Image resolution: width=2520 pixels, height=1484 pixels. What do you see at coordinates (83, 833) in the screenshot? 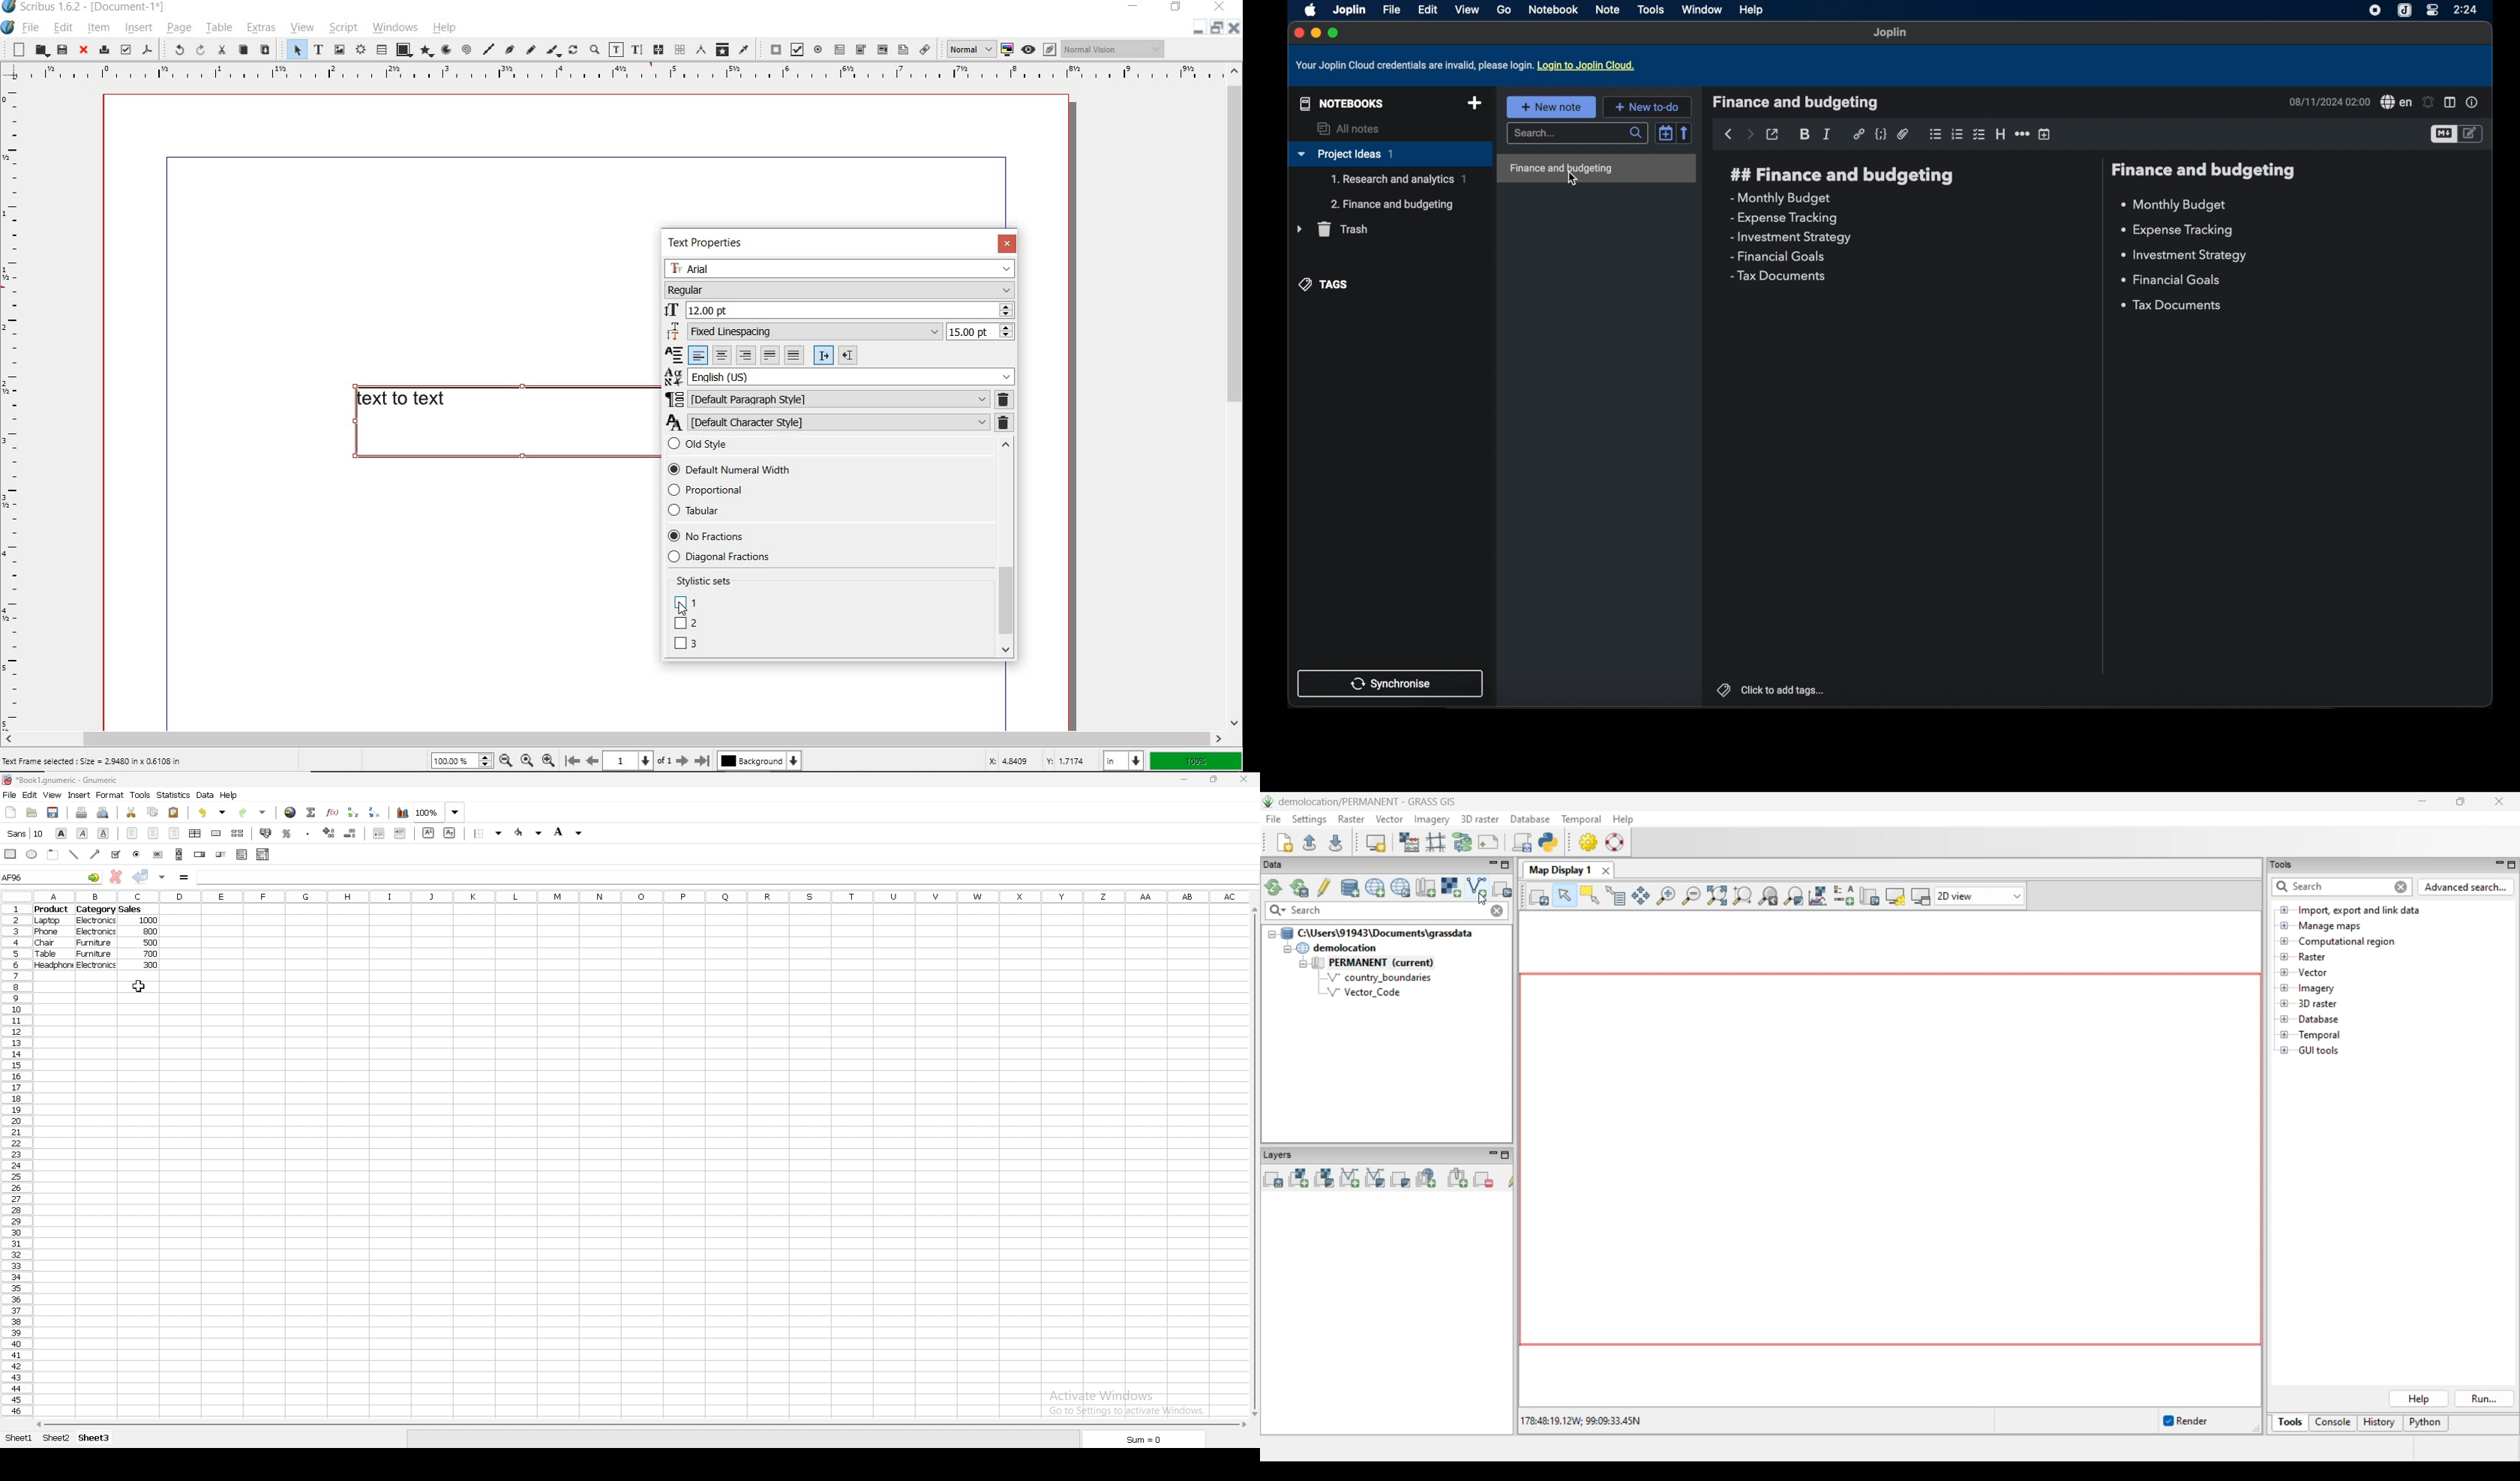
I see `italic` at bounding box center [83, 833].